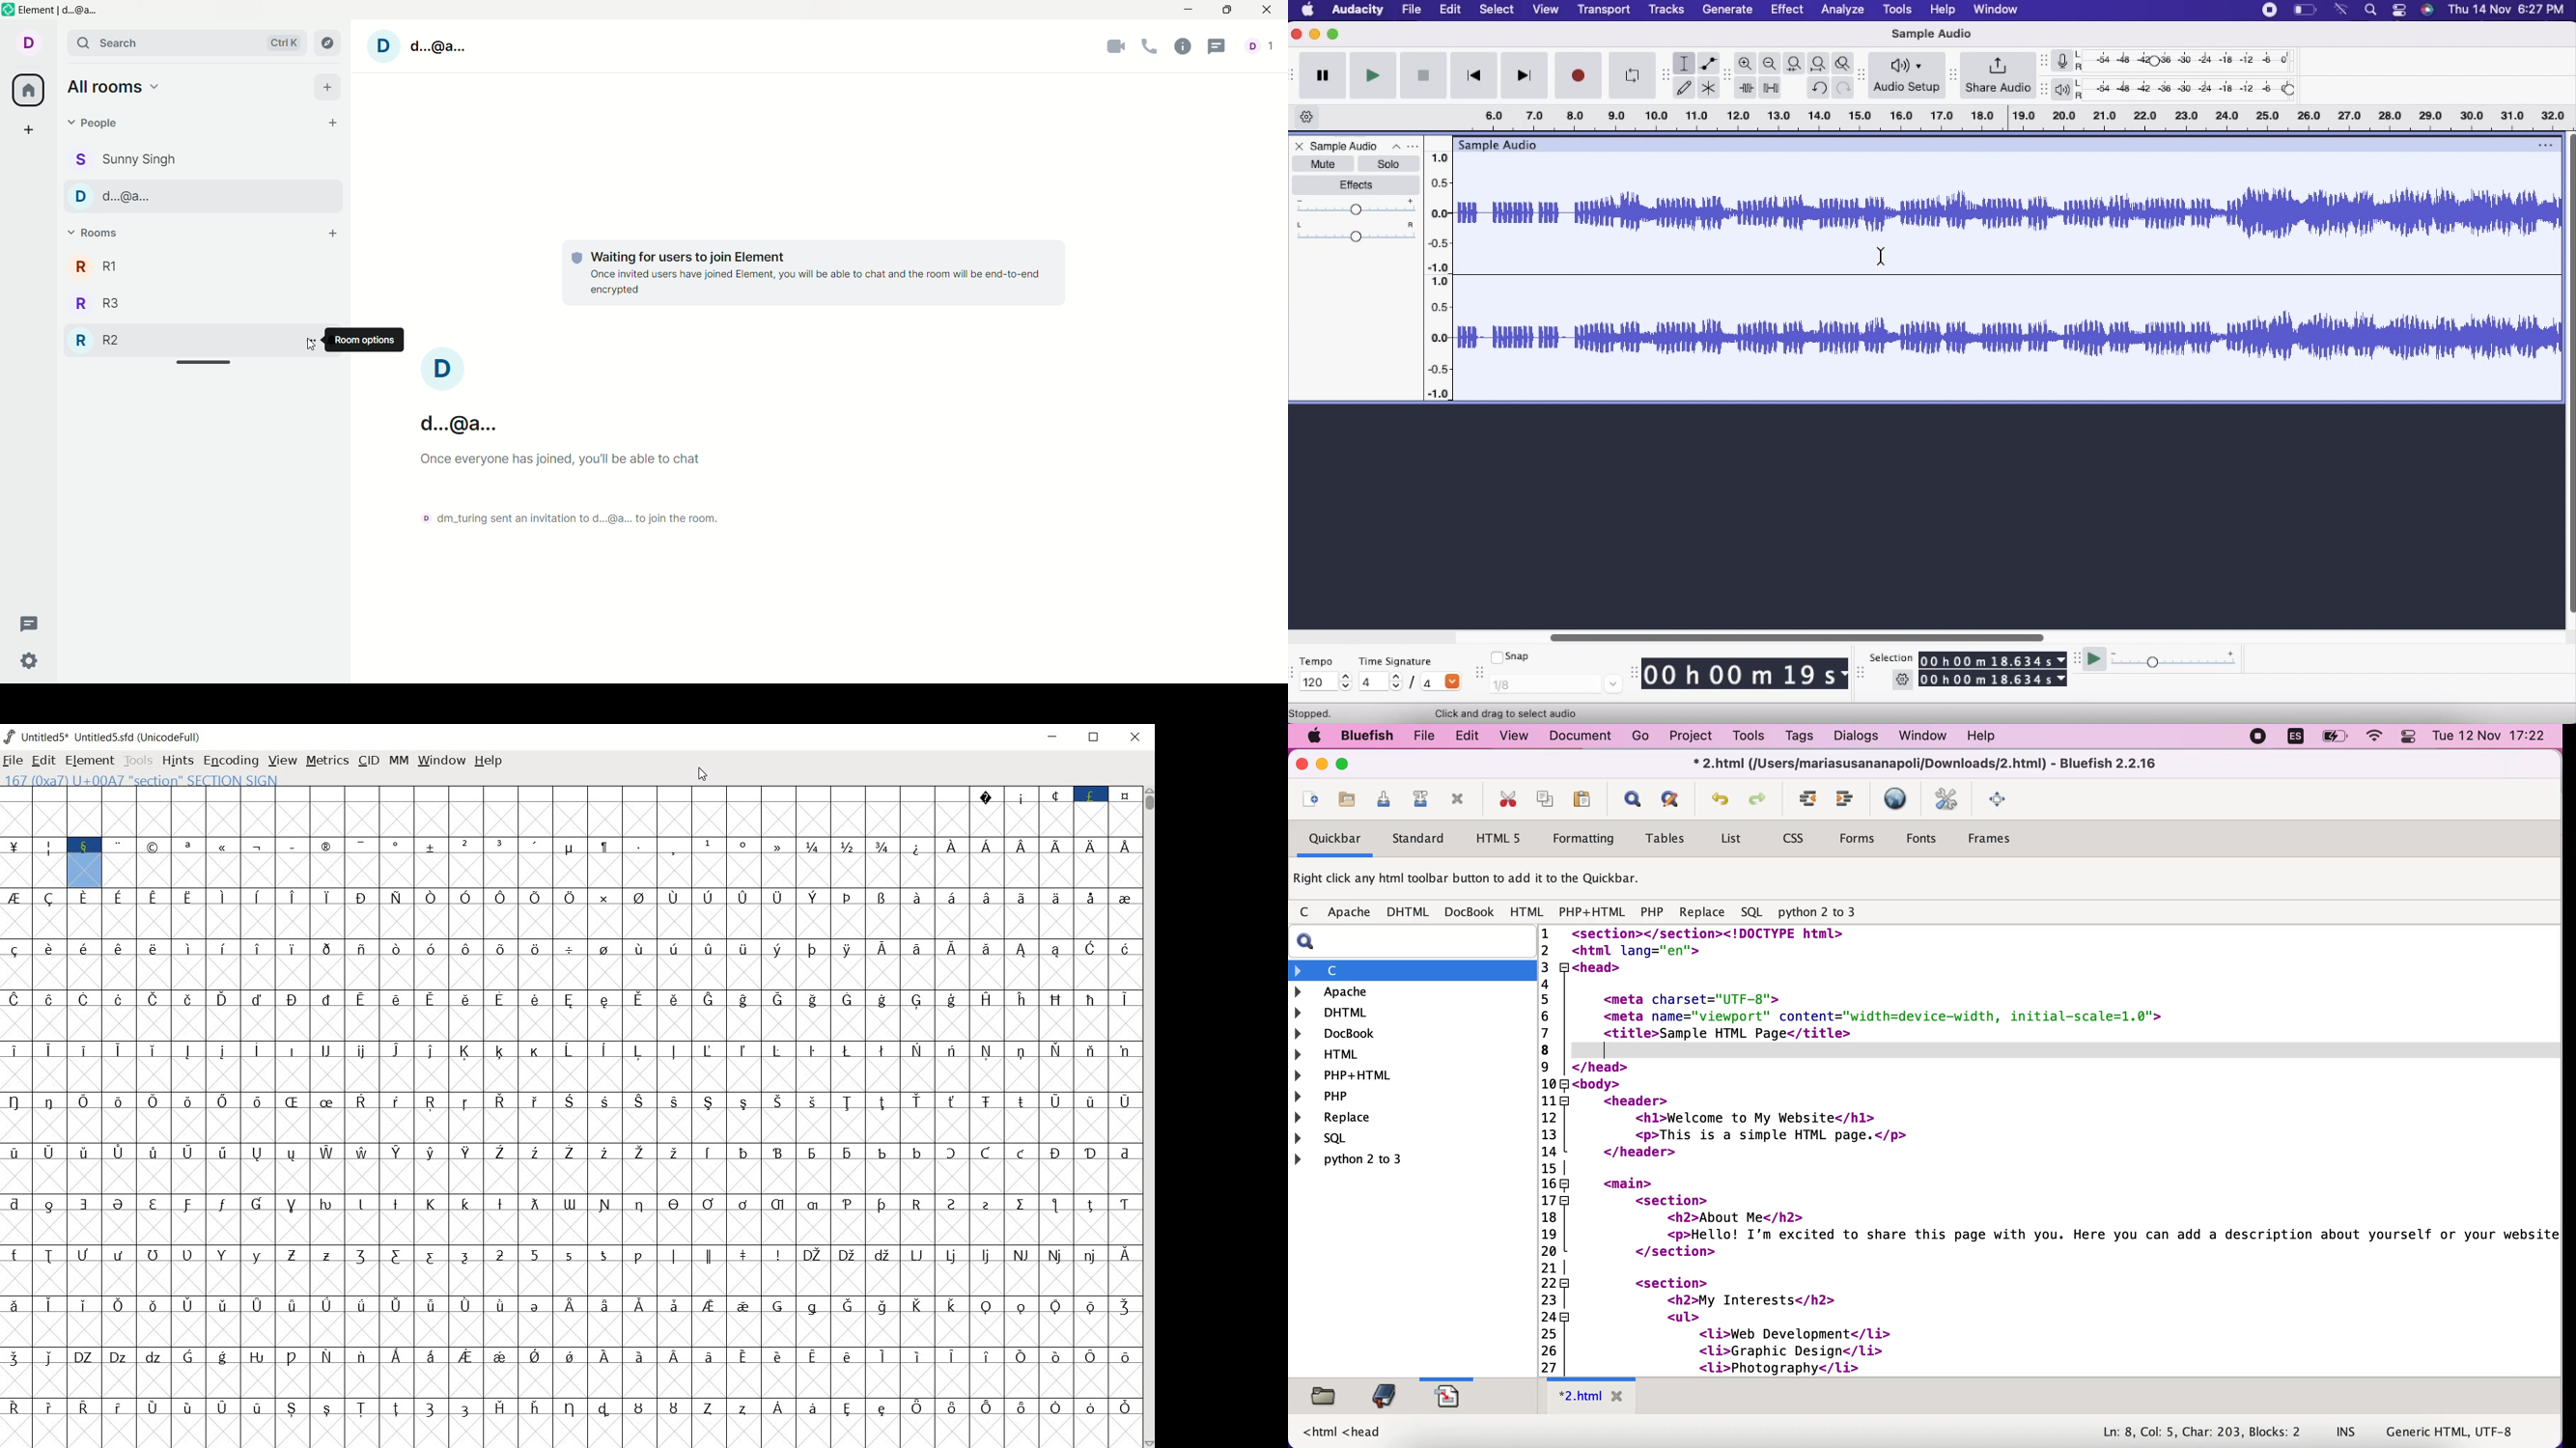 The image size is (2576, 1456). What do you see at coordinates (1548, 11) in the screenshot?
I see `View` at bounding box center [1548, 11].